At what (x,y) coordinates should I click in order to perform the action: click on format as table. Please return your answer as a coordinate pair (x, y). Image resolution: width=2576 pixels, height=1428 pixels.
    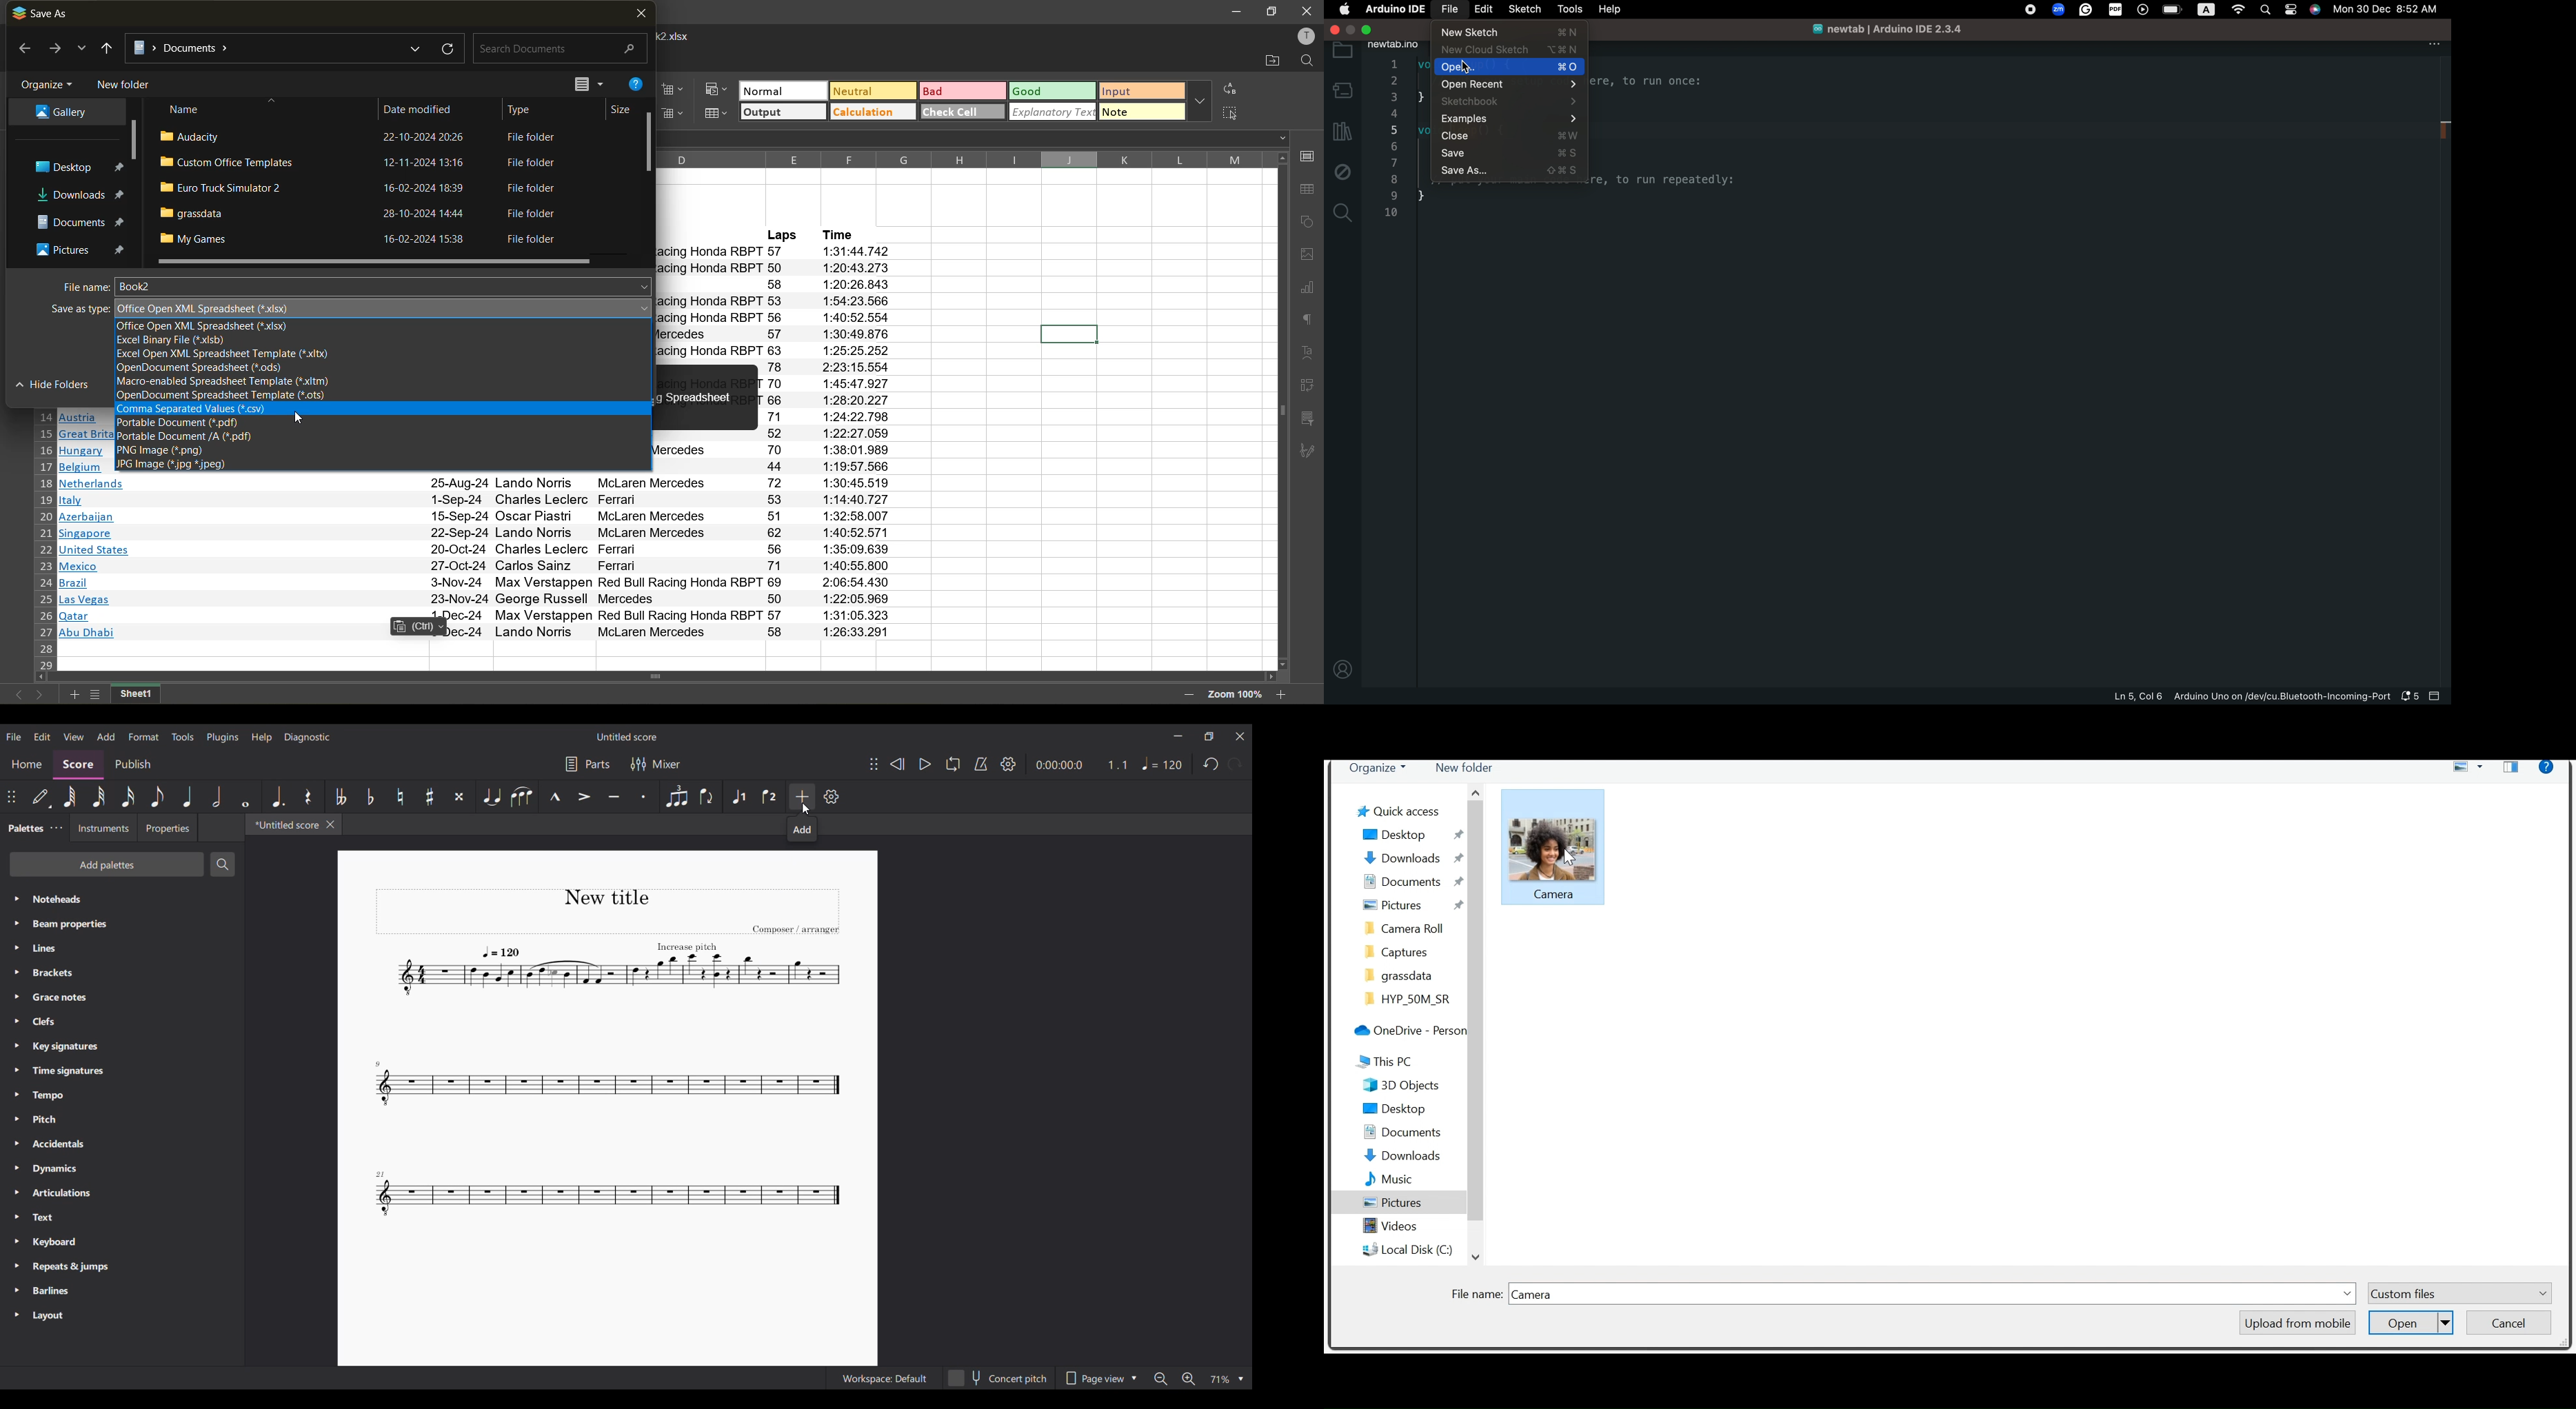
    Looking at the image, I should click on (718, 113).